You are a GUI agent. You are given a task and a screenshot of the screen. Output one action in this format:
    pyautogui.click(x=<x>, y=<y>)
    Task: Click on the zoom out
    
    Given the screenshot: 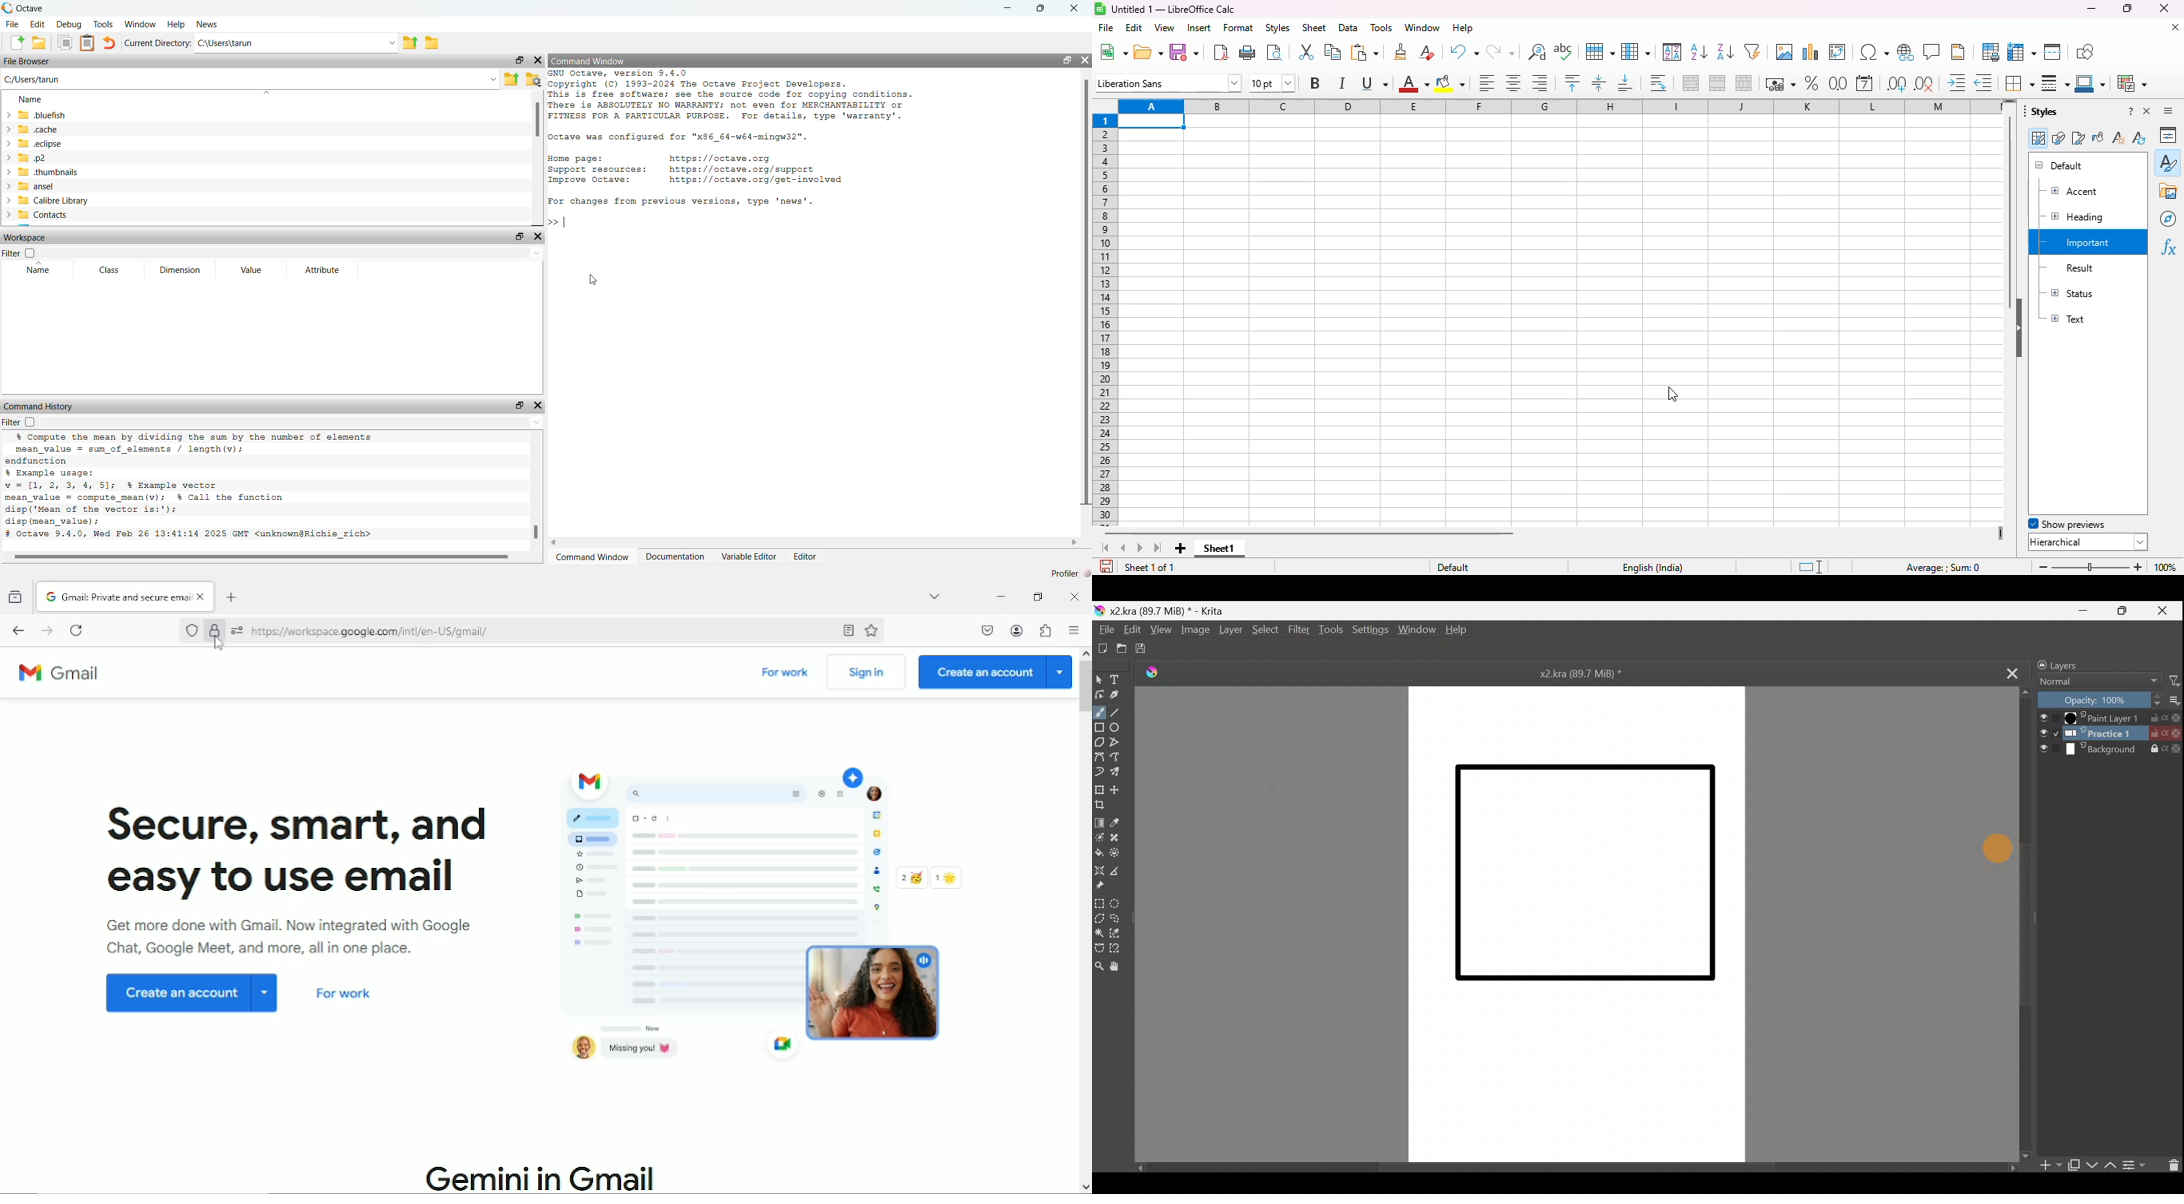 What is the action you would take?
    pyautogui.click(x=2043, y=568)
    